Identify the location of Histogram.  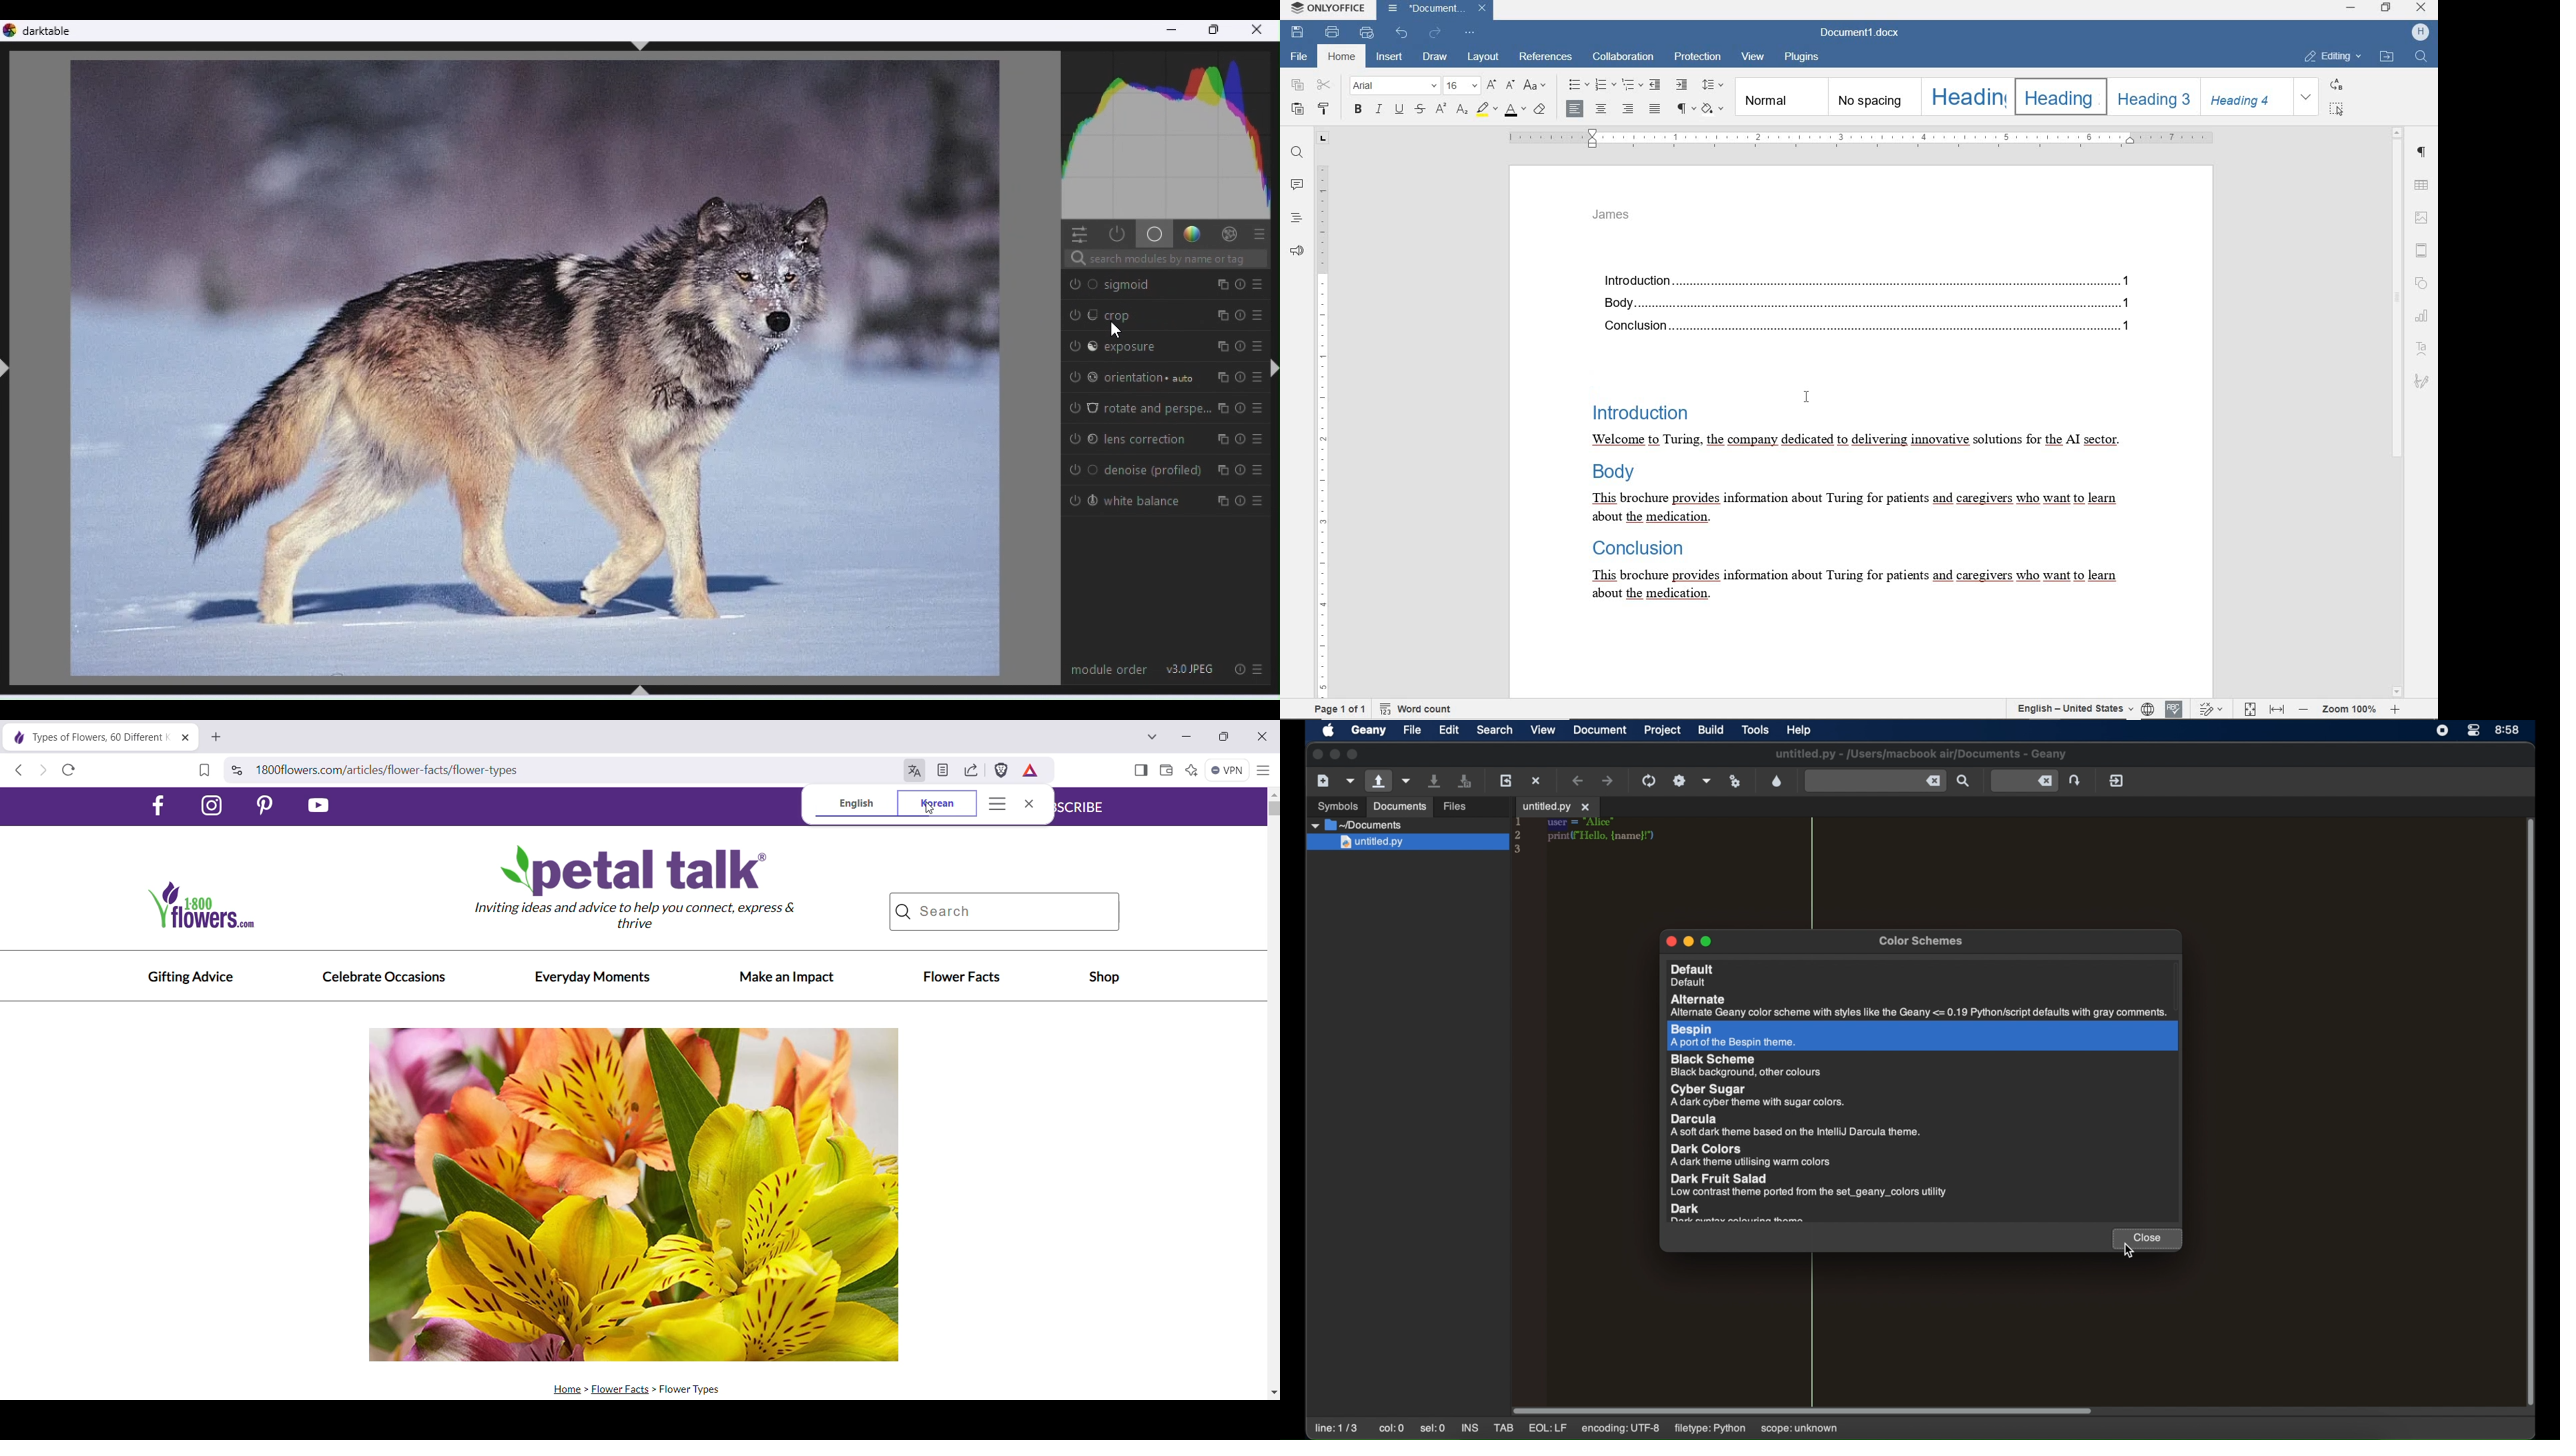
(1169, 131).